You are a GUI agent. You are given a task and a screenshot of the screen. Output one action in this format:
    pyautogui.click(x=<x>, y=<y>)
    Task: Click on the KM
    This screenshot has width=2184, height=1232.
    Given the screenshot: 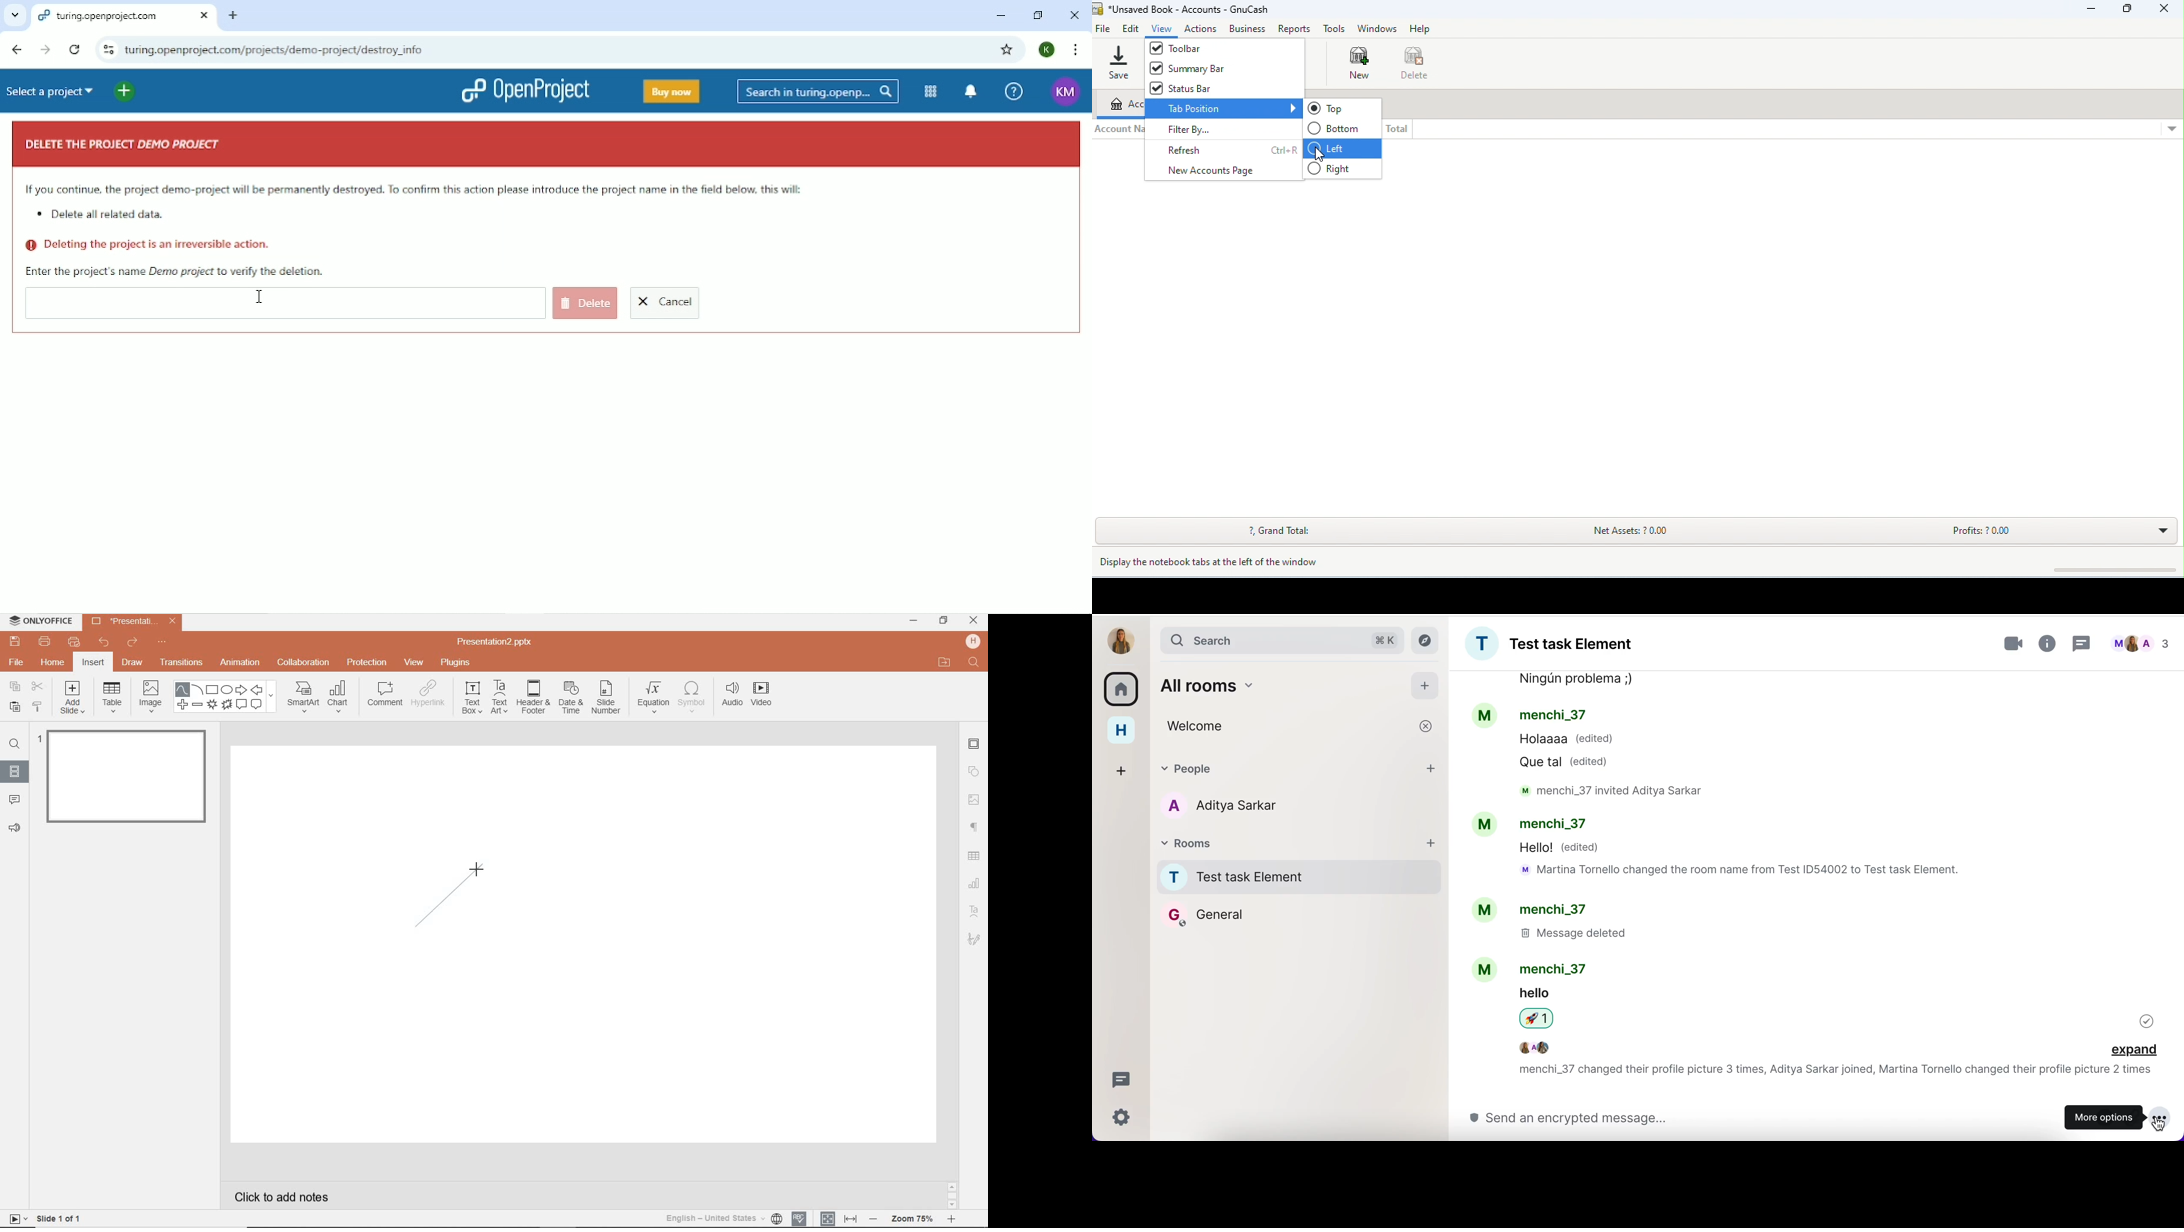 What is the action you would take?
    pyautogui.click(x=1065, y=93)
    